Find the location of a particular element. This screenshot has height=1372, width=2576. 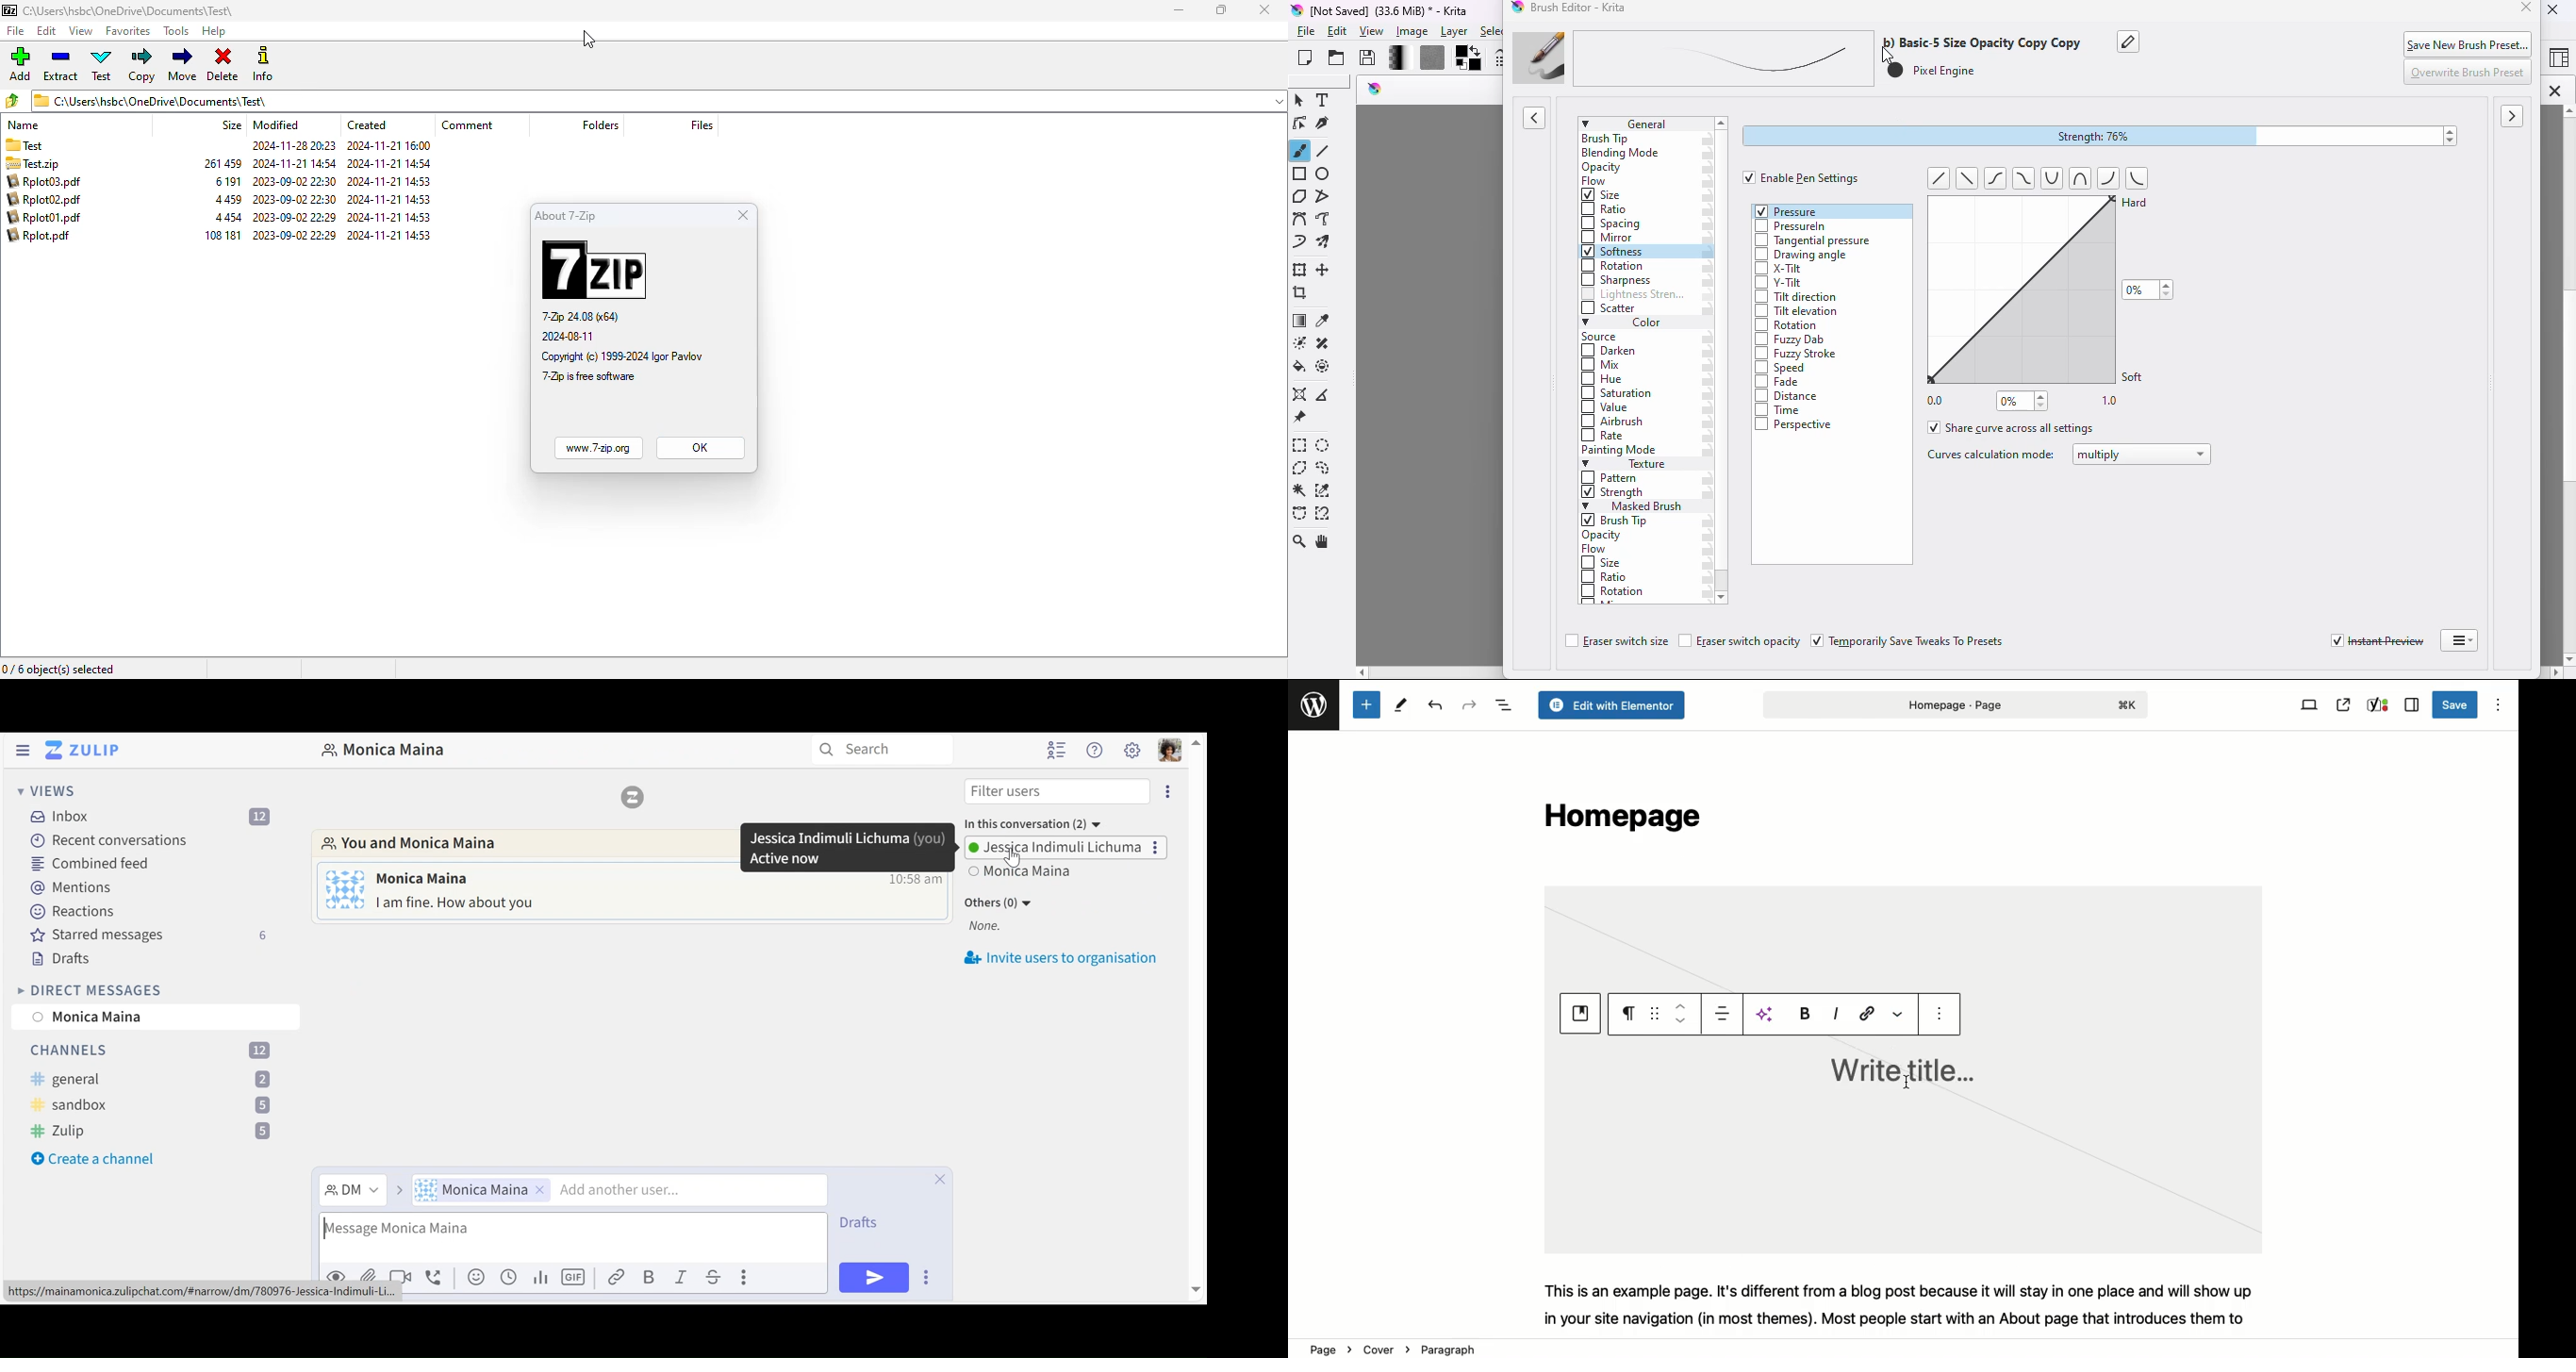

Eclipse is located at coordinates (1166, 792).